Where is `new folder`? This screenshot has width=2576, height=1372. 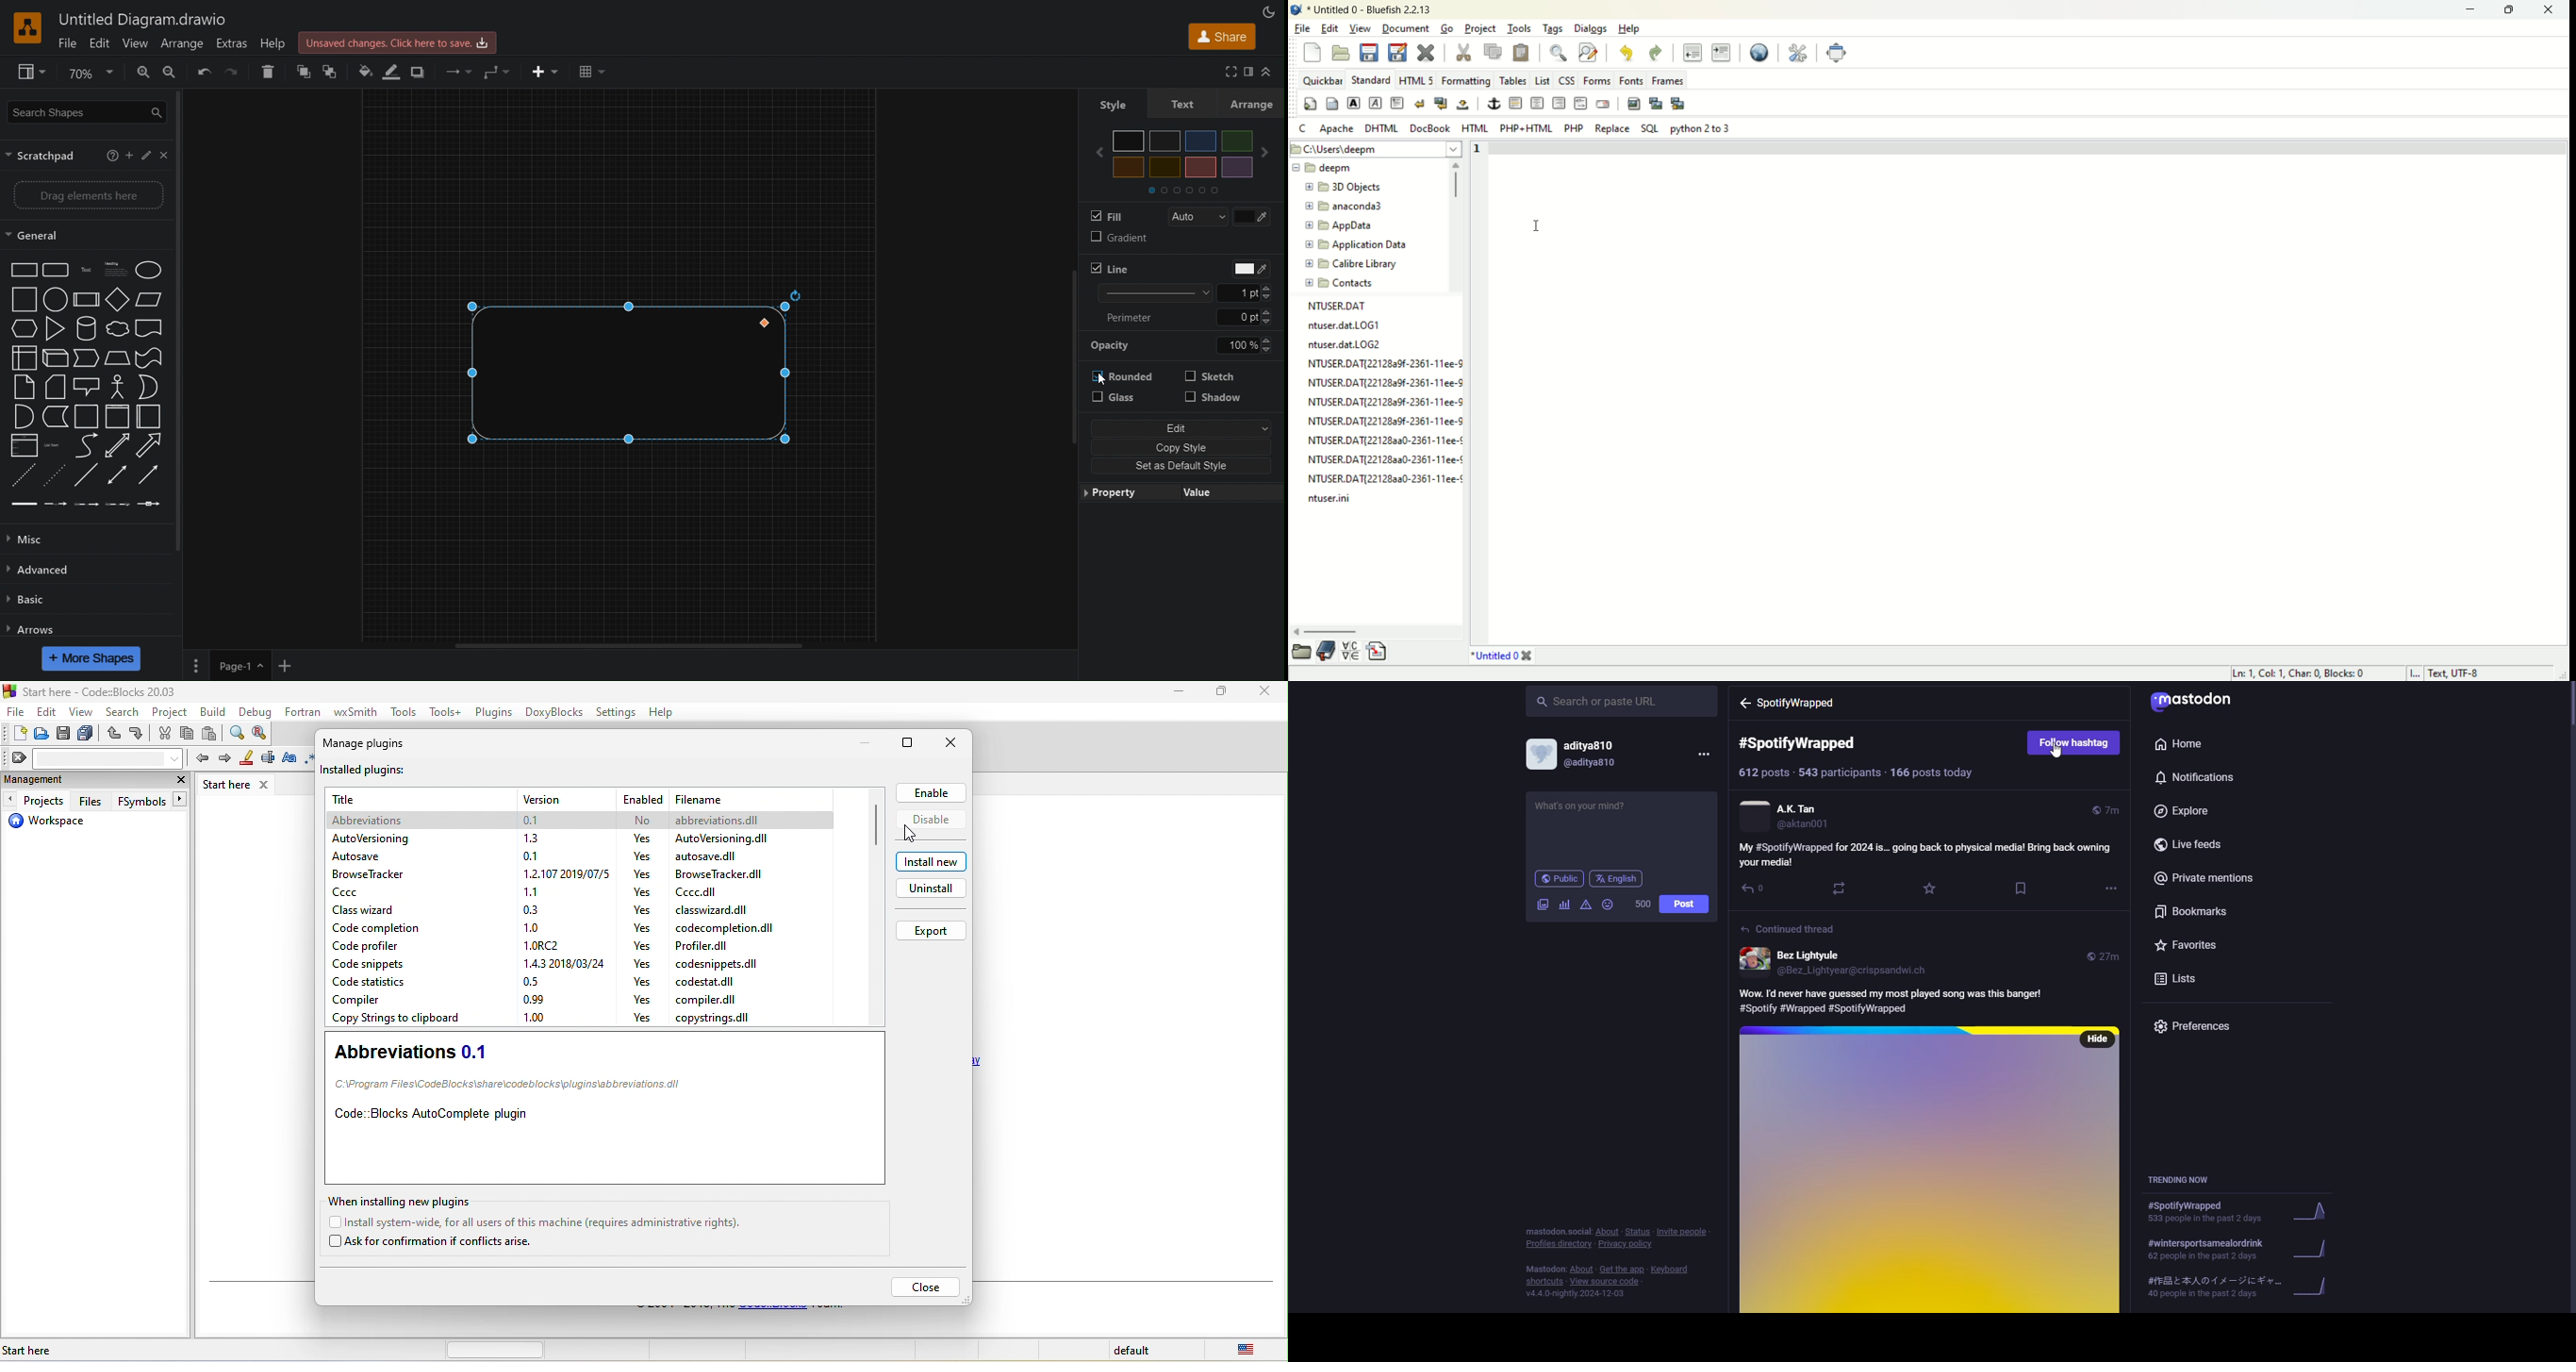
new folder is located at coordinates (1372, 245).